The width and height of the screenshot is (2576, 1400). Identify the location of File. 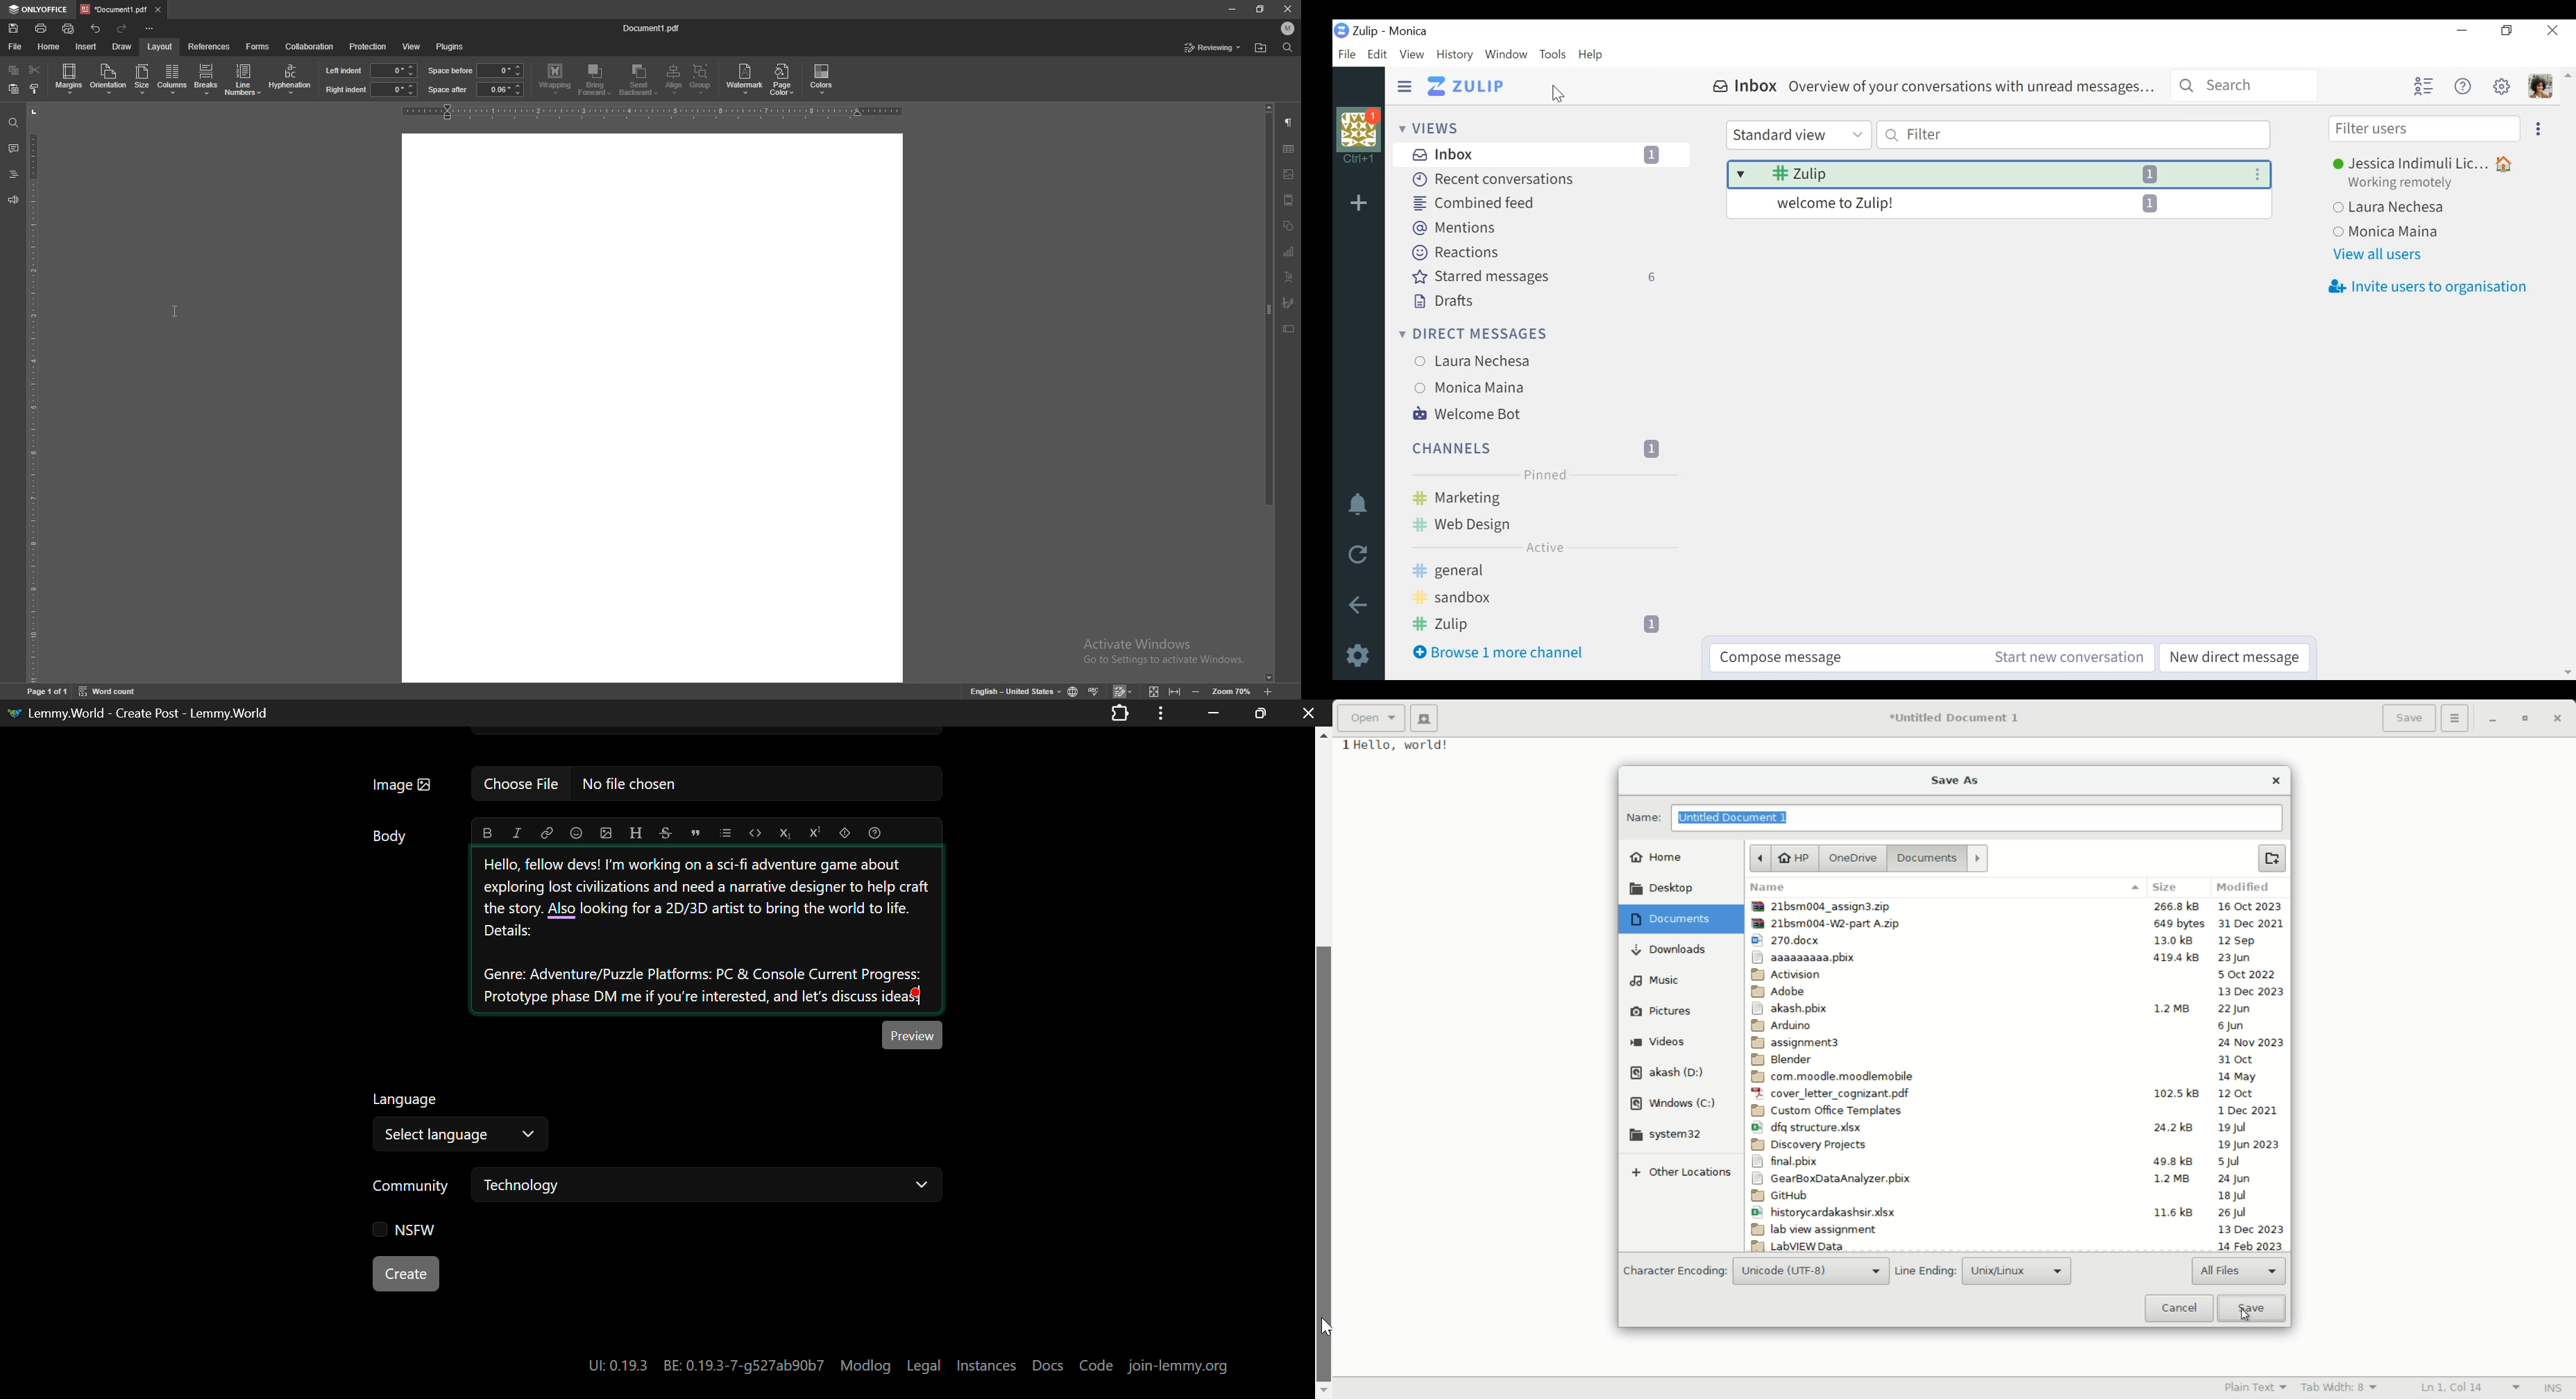
(2014, 1196).